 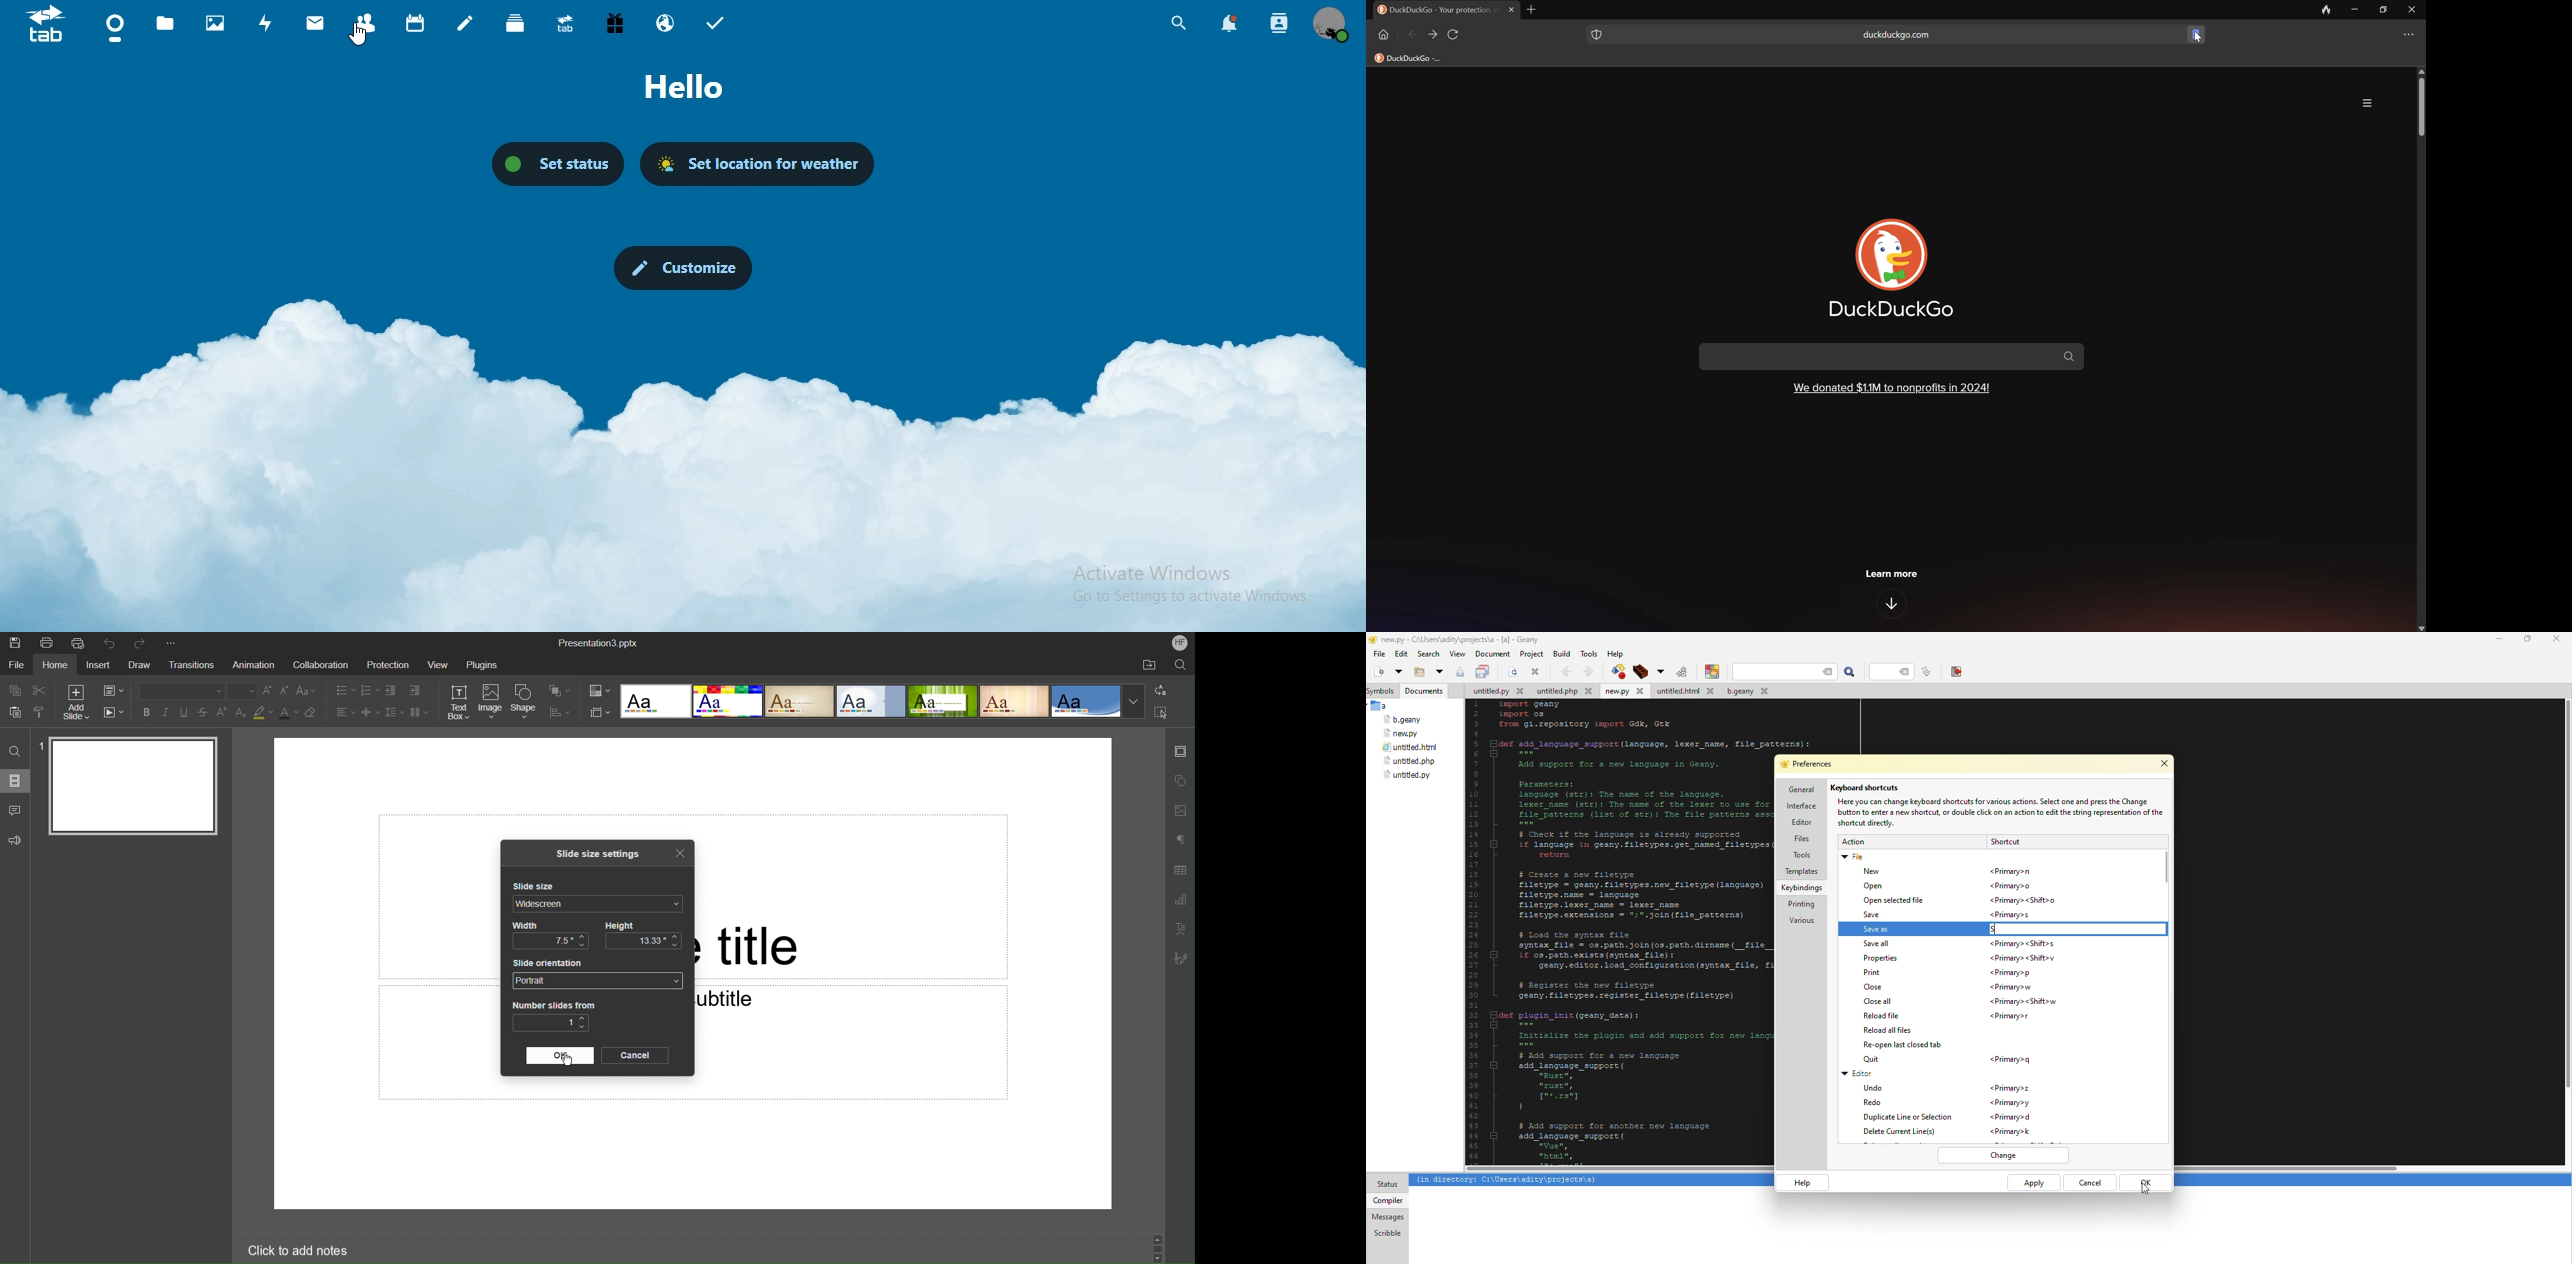 What do you see at coordinates (1180, 959) in the screenshot?
I see `Signature` at bounding box center [1180, 959].